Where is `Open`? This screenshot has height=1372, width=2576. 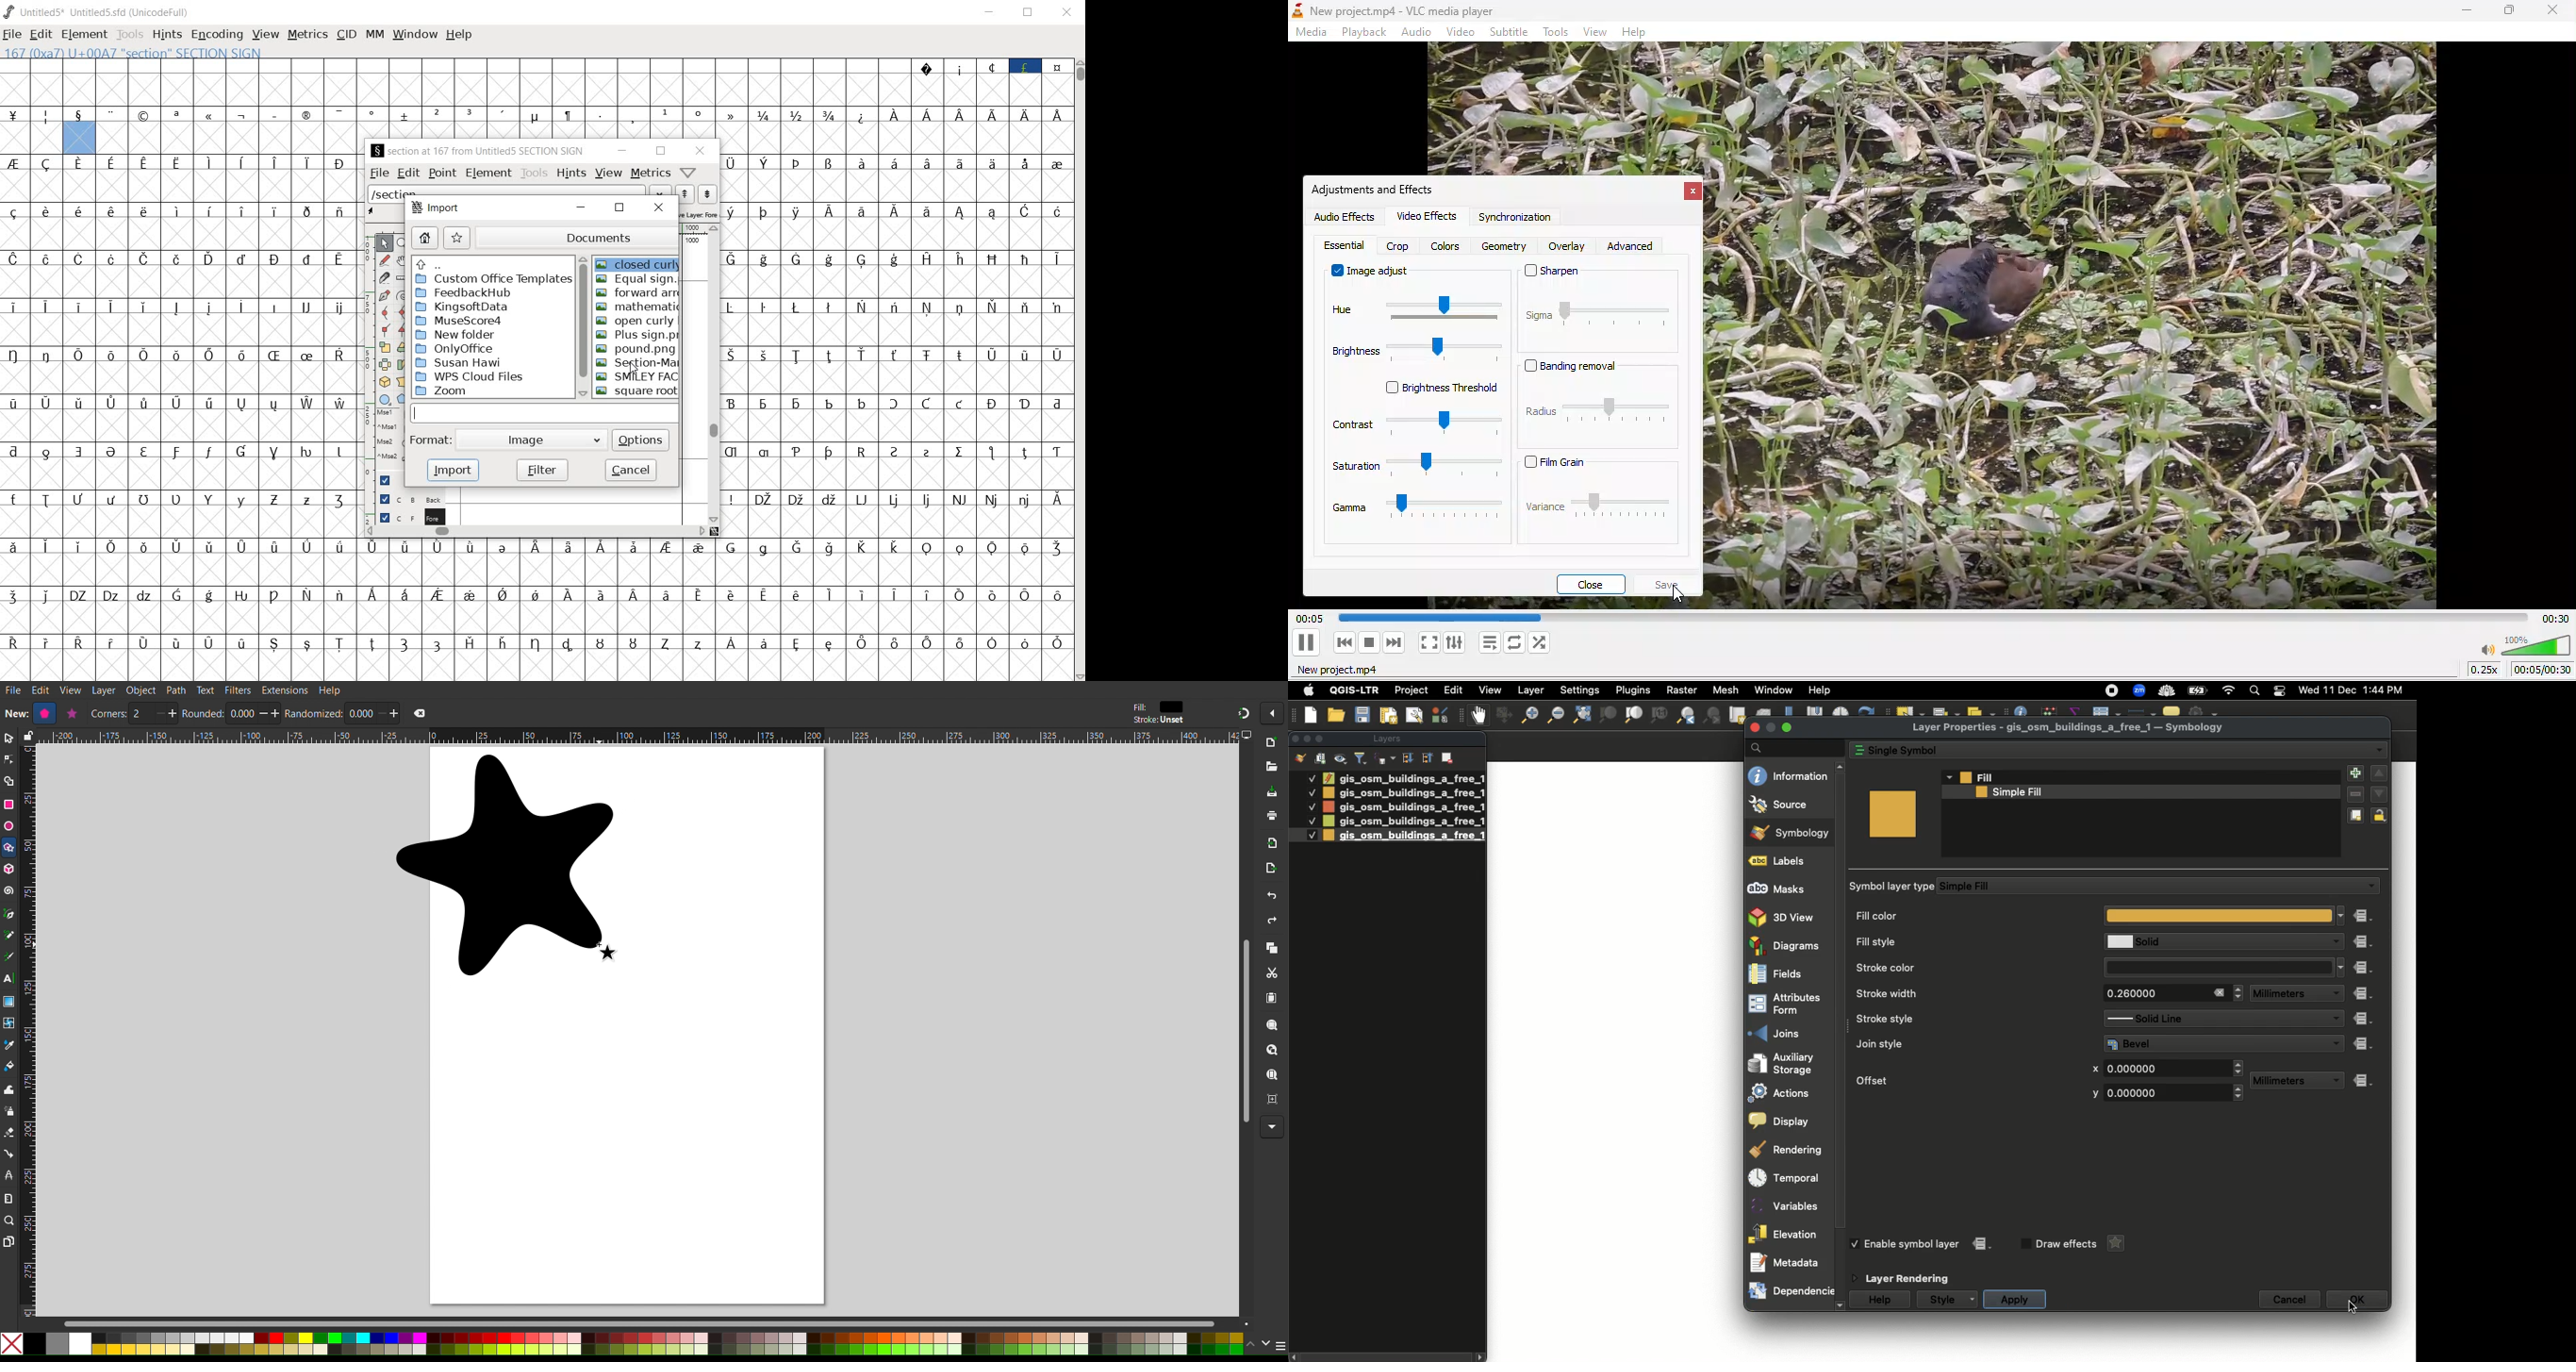
Open is located at coordinates (1338, 716).